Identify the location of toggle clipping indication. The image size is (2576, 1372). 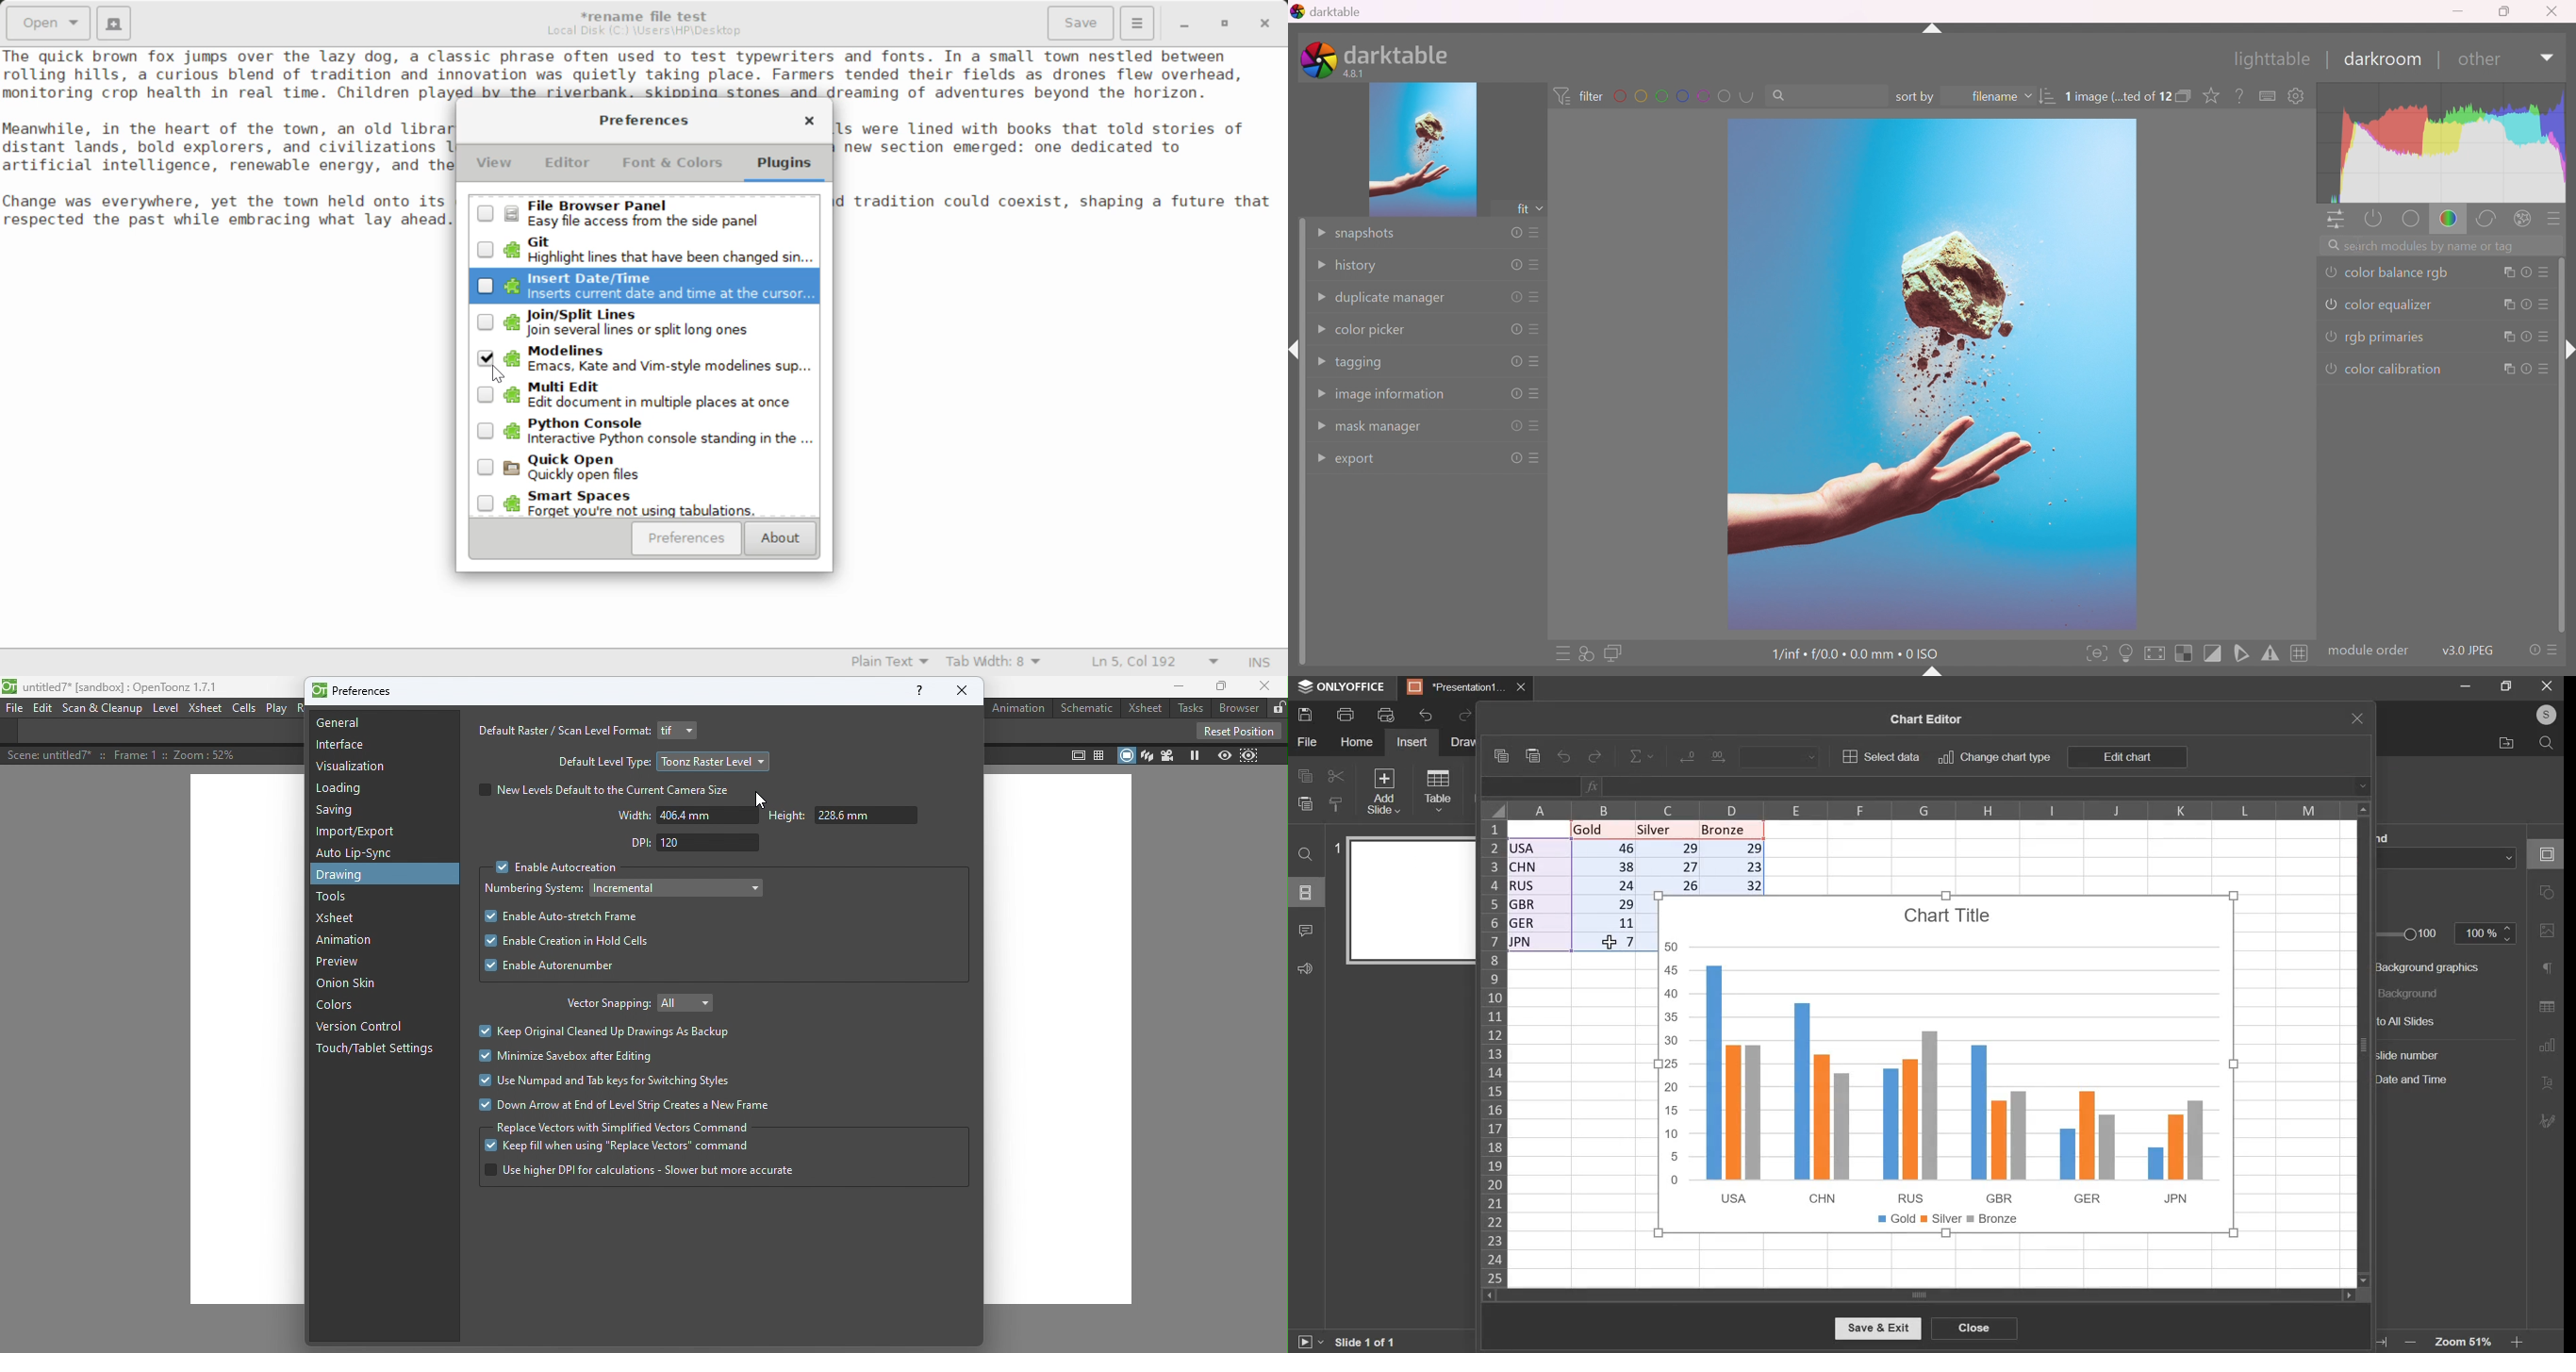
(2213, 654).